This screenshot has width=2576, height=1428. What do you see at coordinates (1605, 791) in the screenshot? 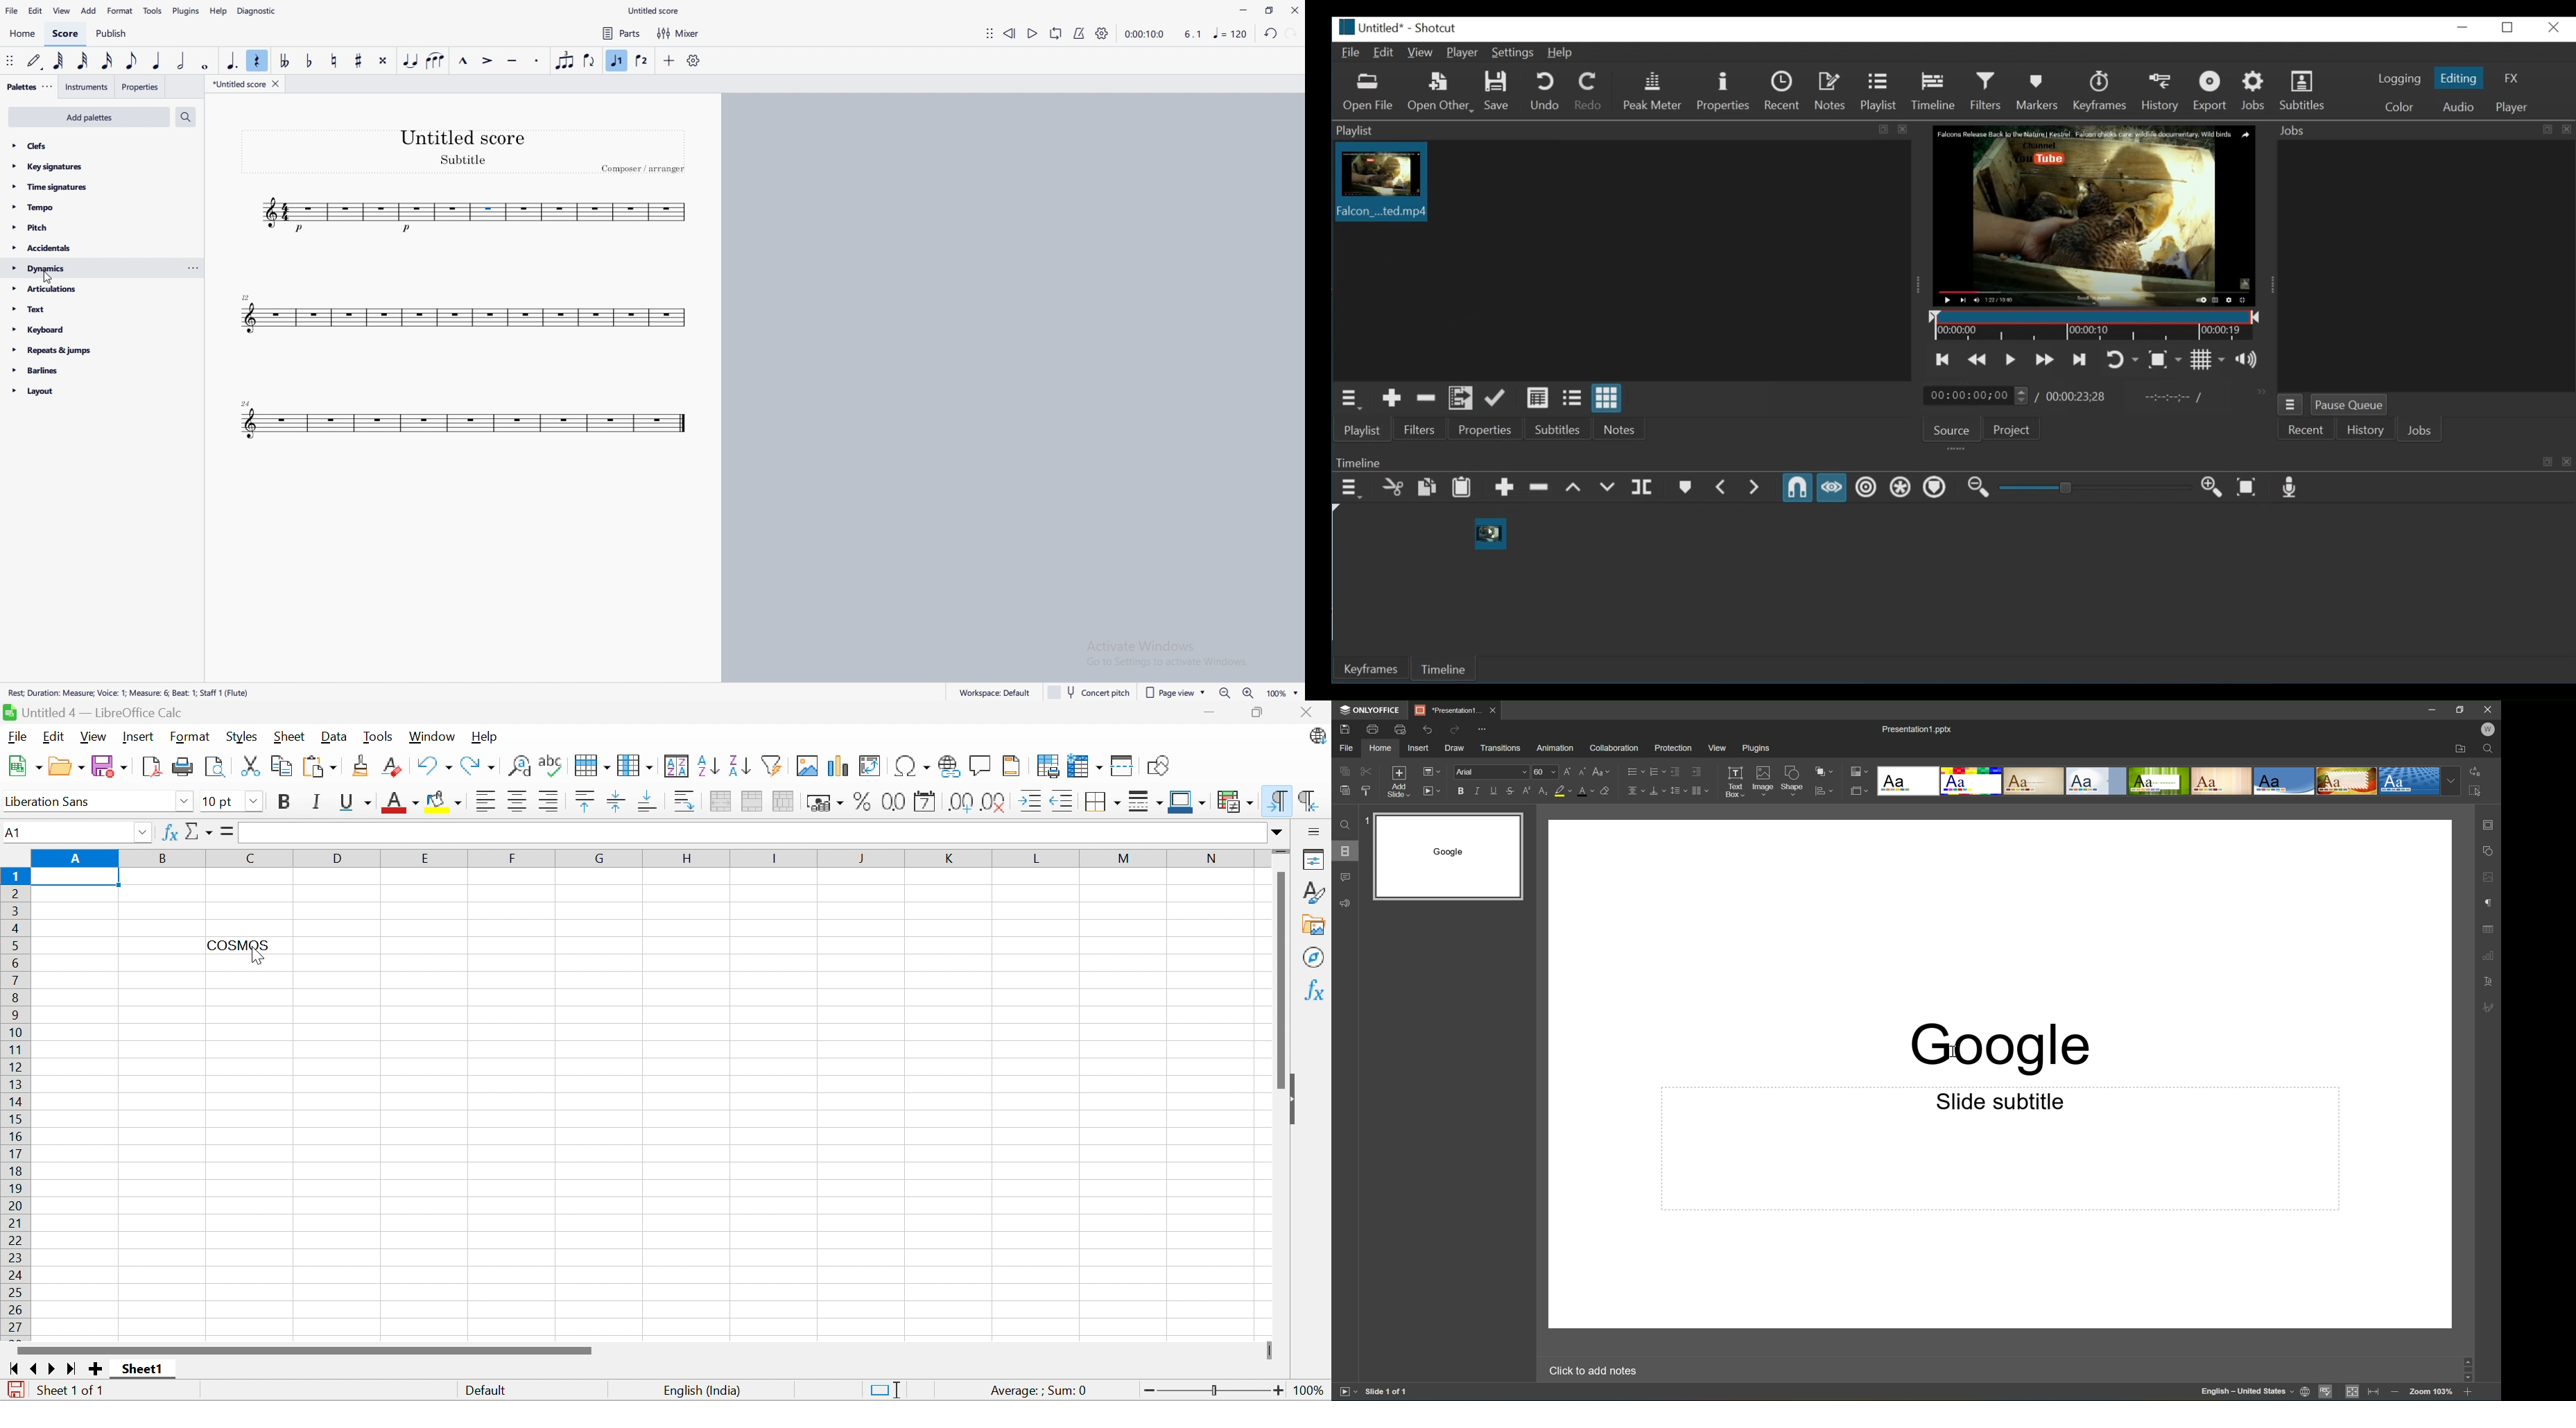
I see `Clear style` at bounding box center [1605, 791].